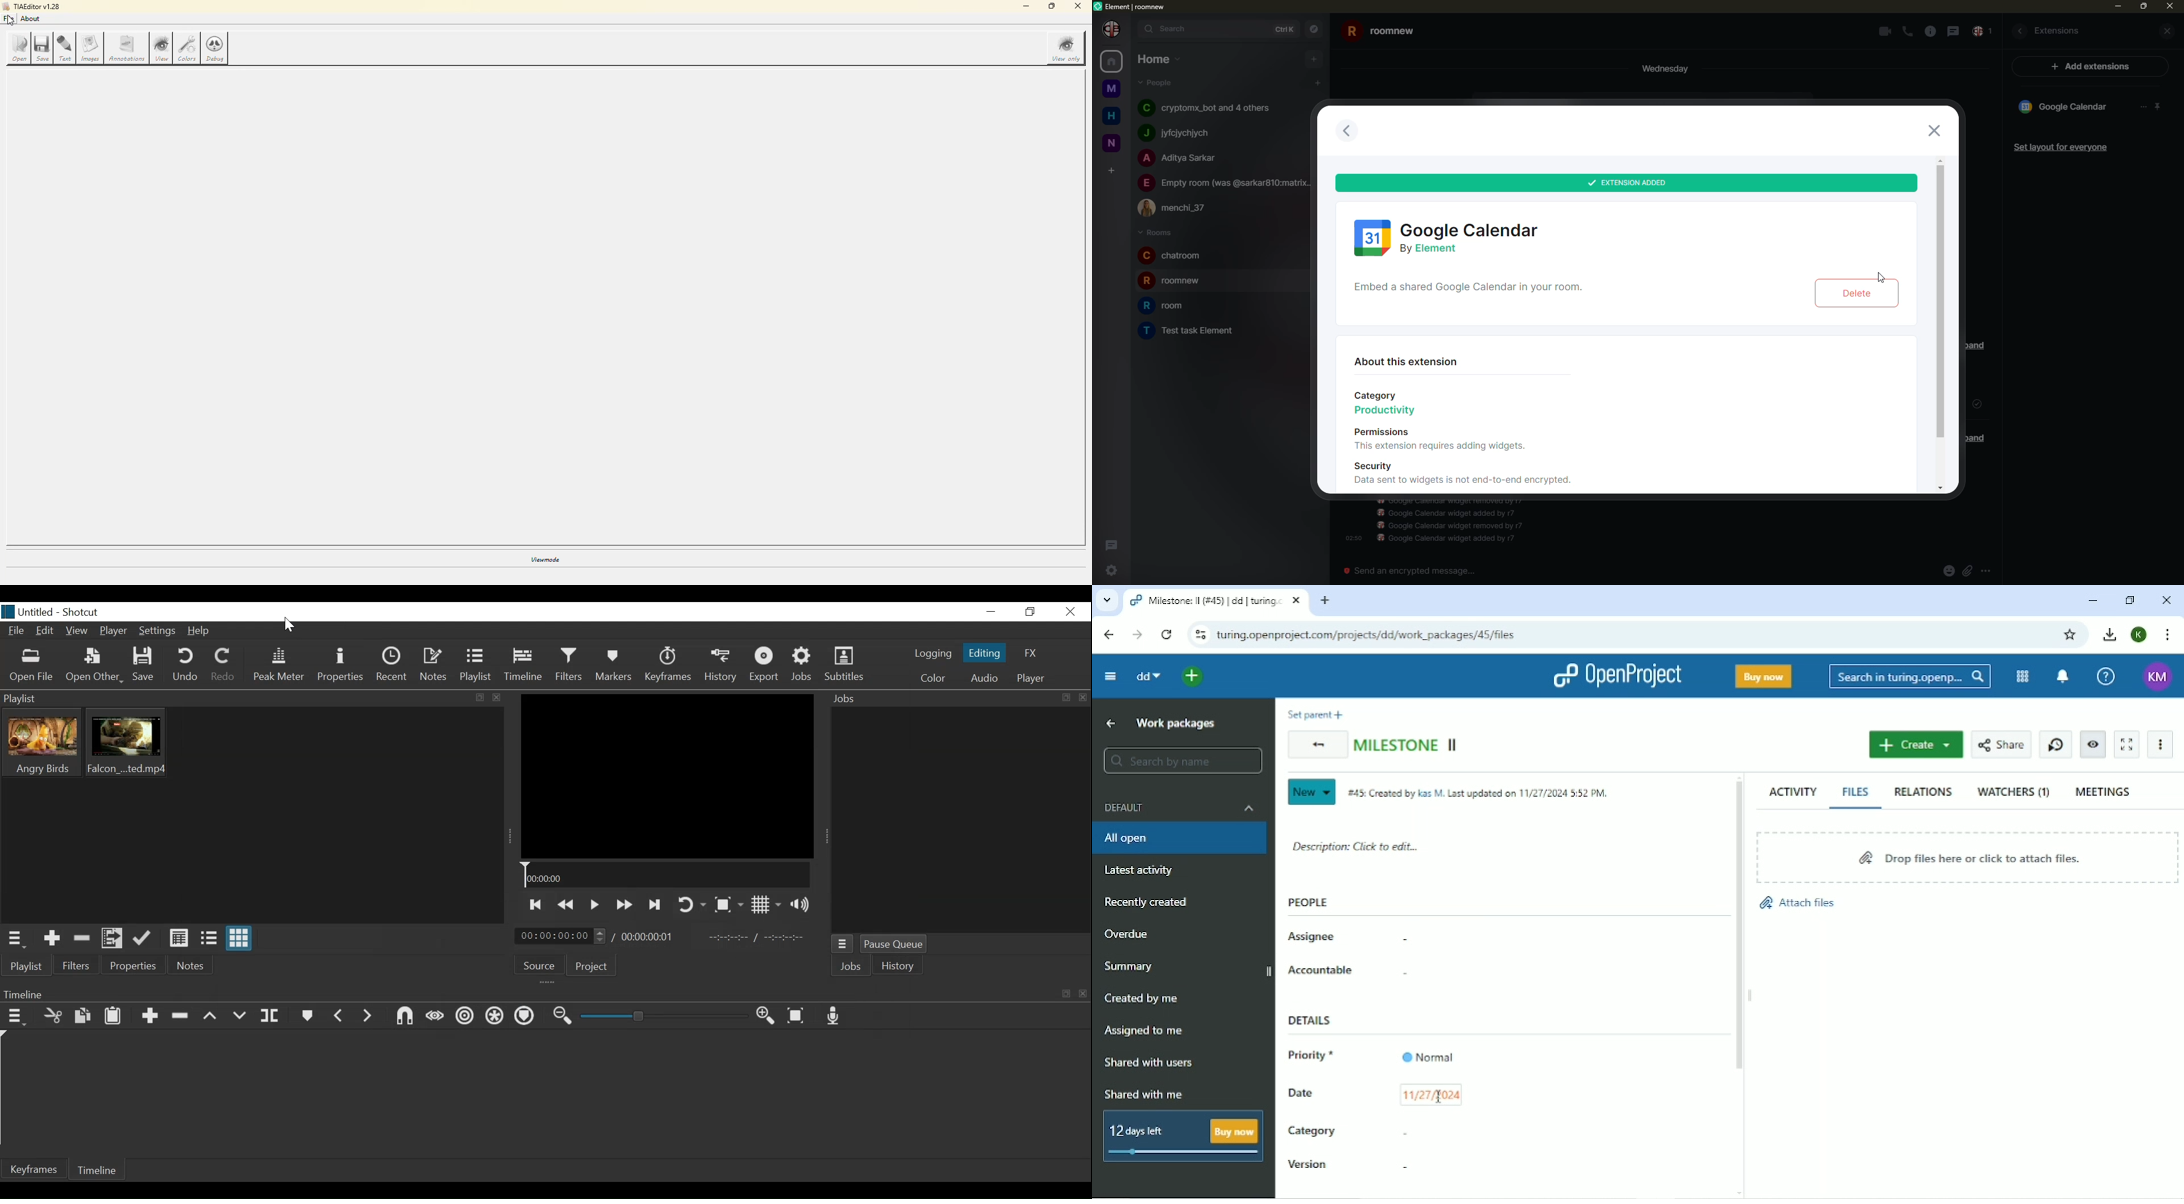 This screenshot has width=2184, height=1204. Describe the element at coordinates (42, 742) in the screenshot. I see `Clip` at that location.